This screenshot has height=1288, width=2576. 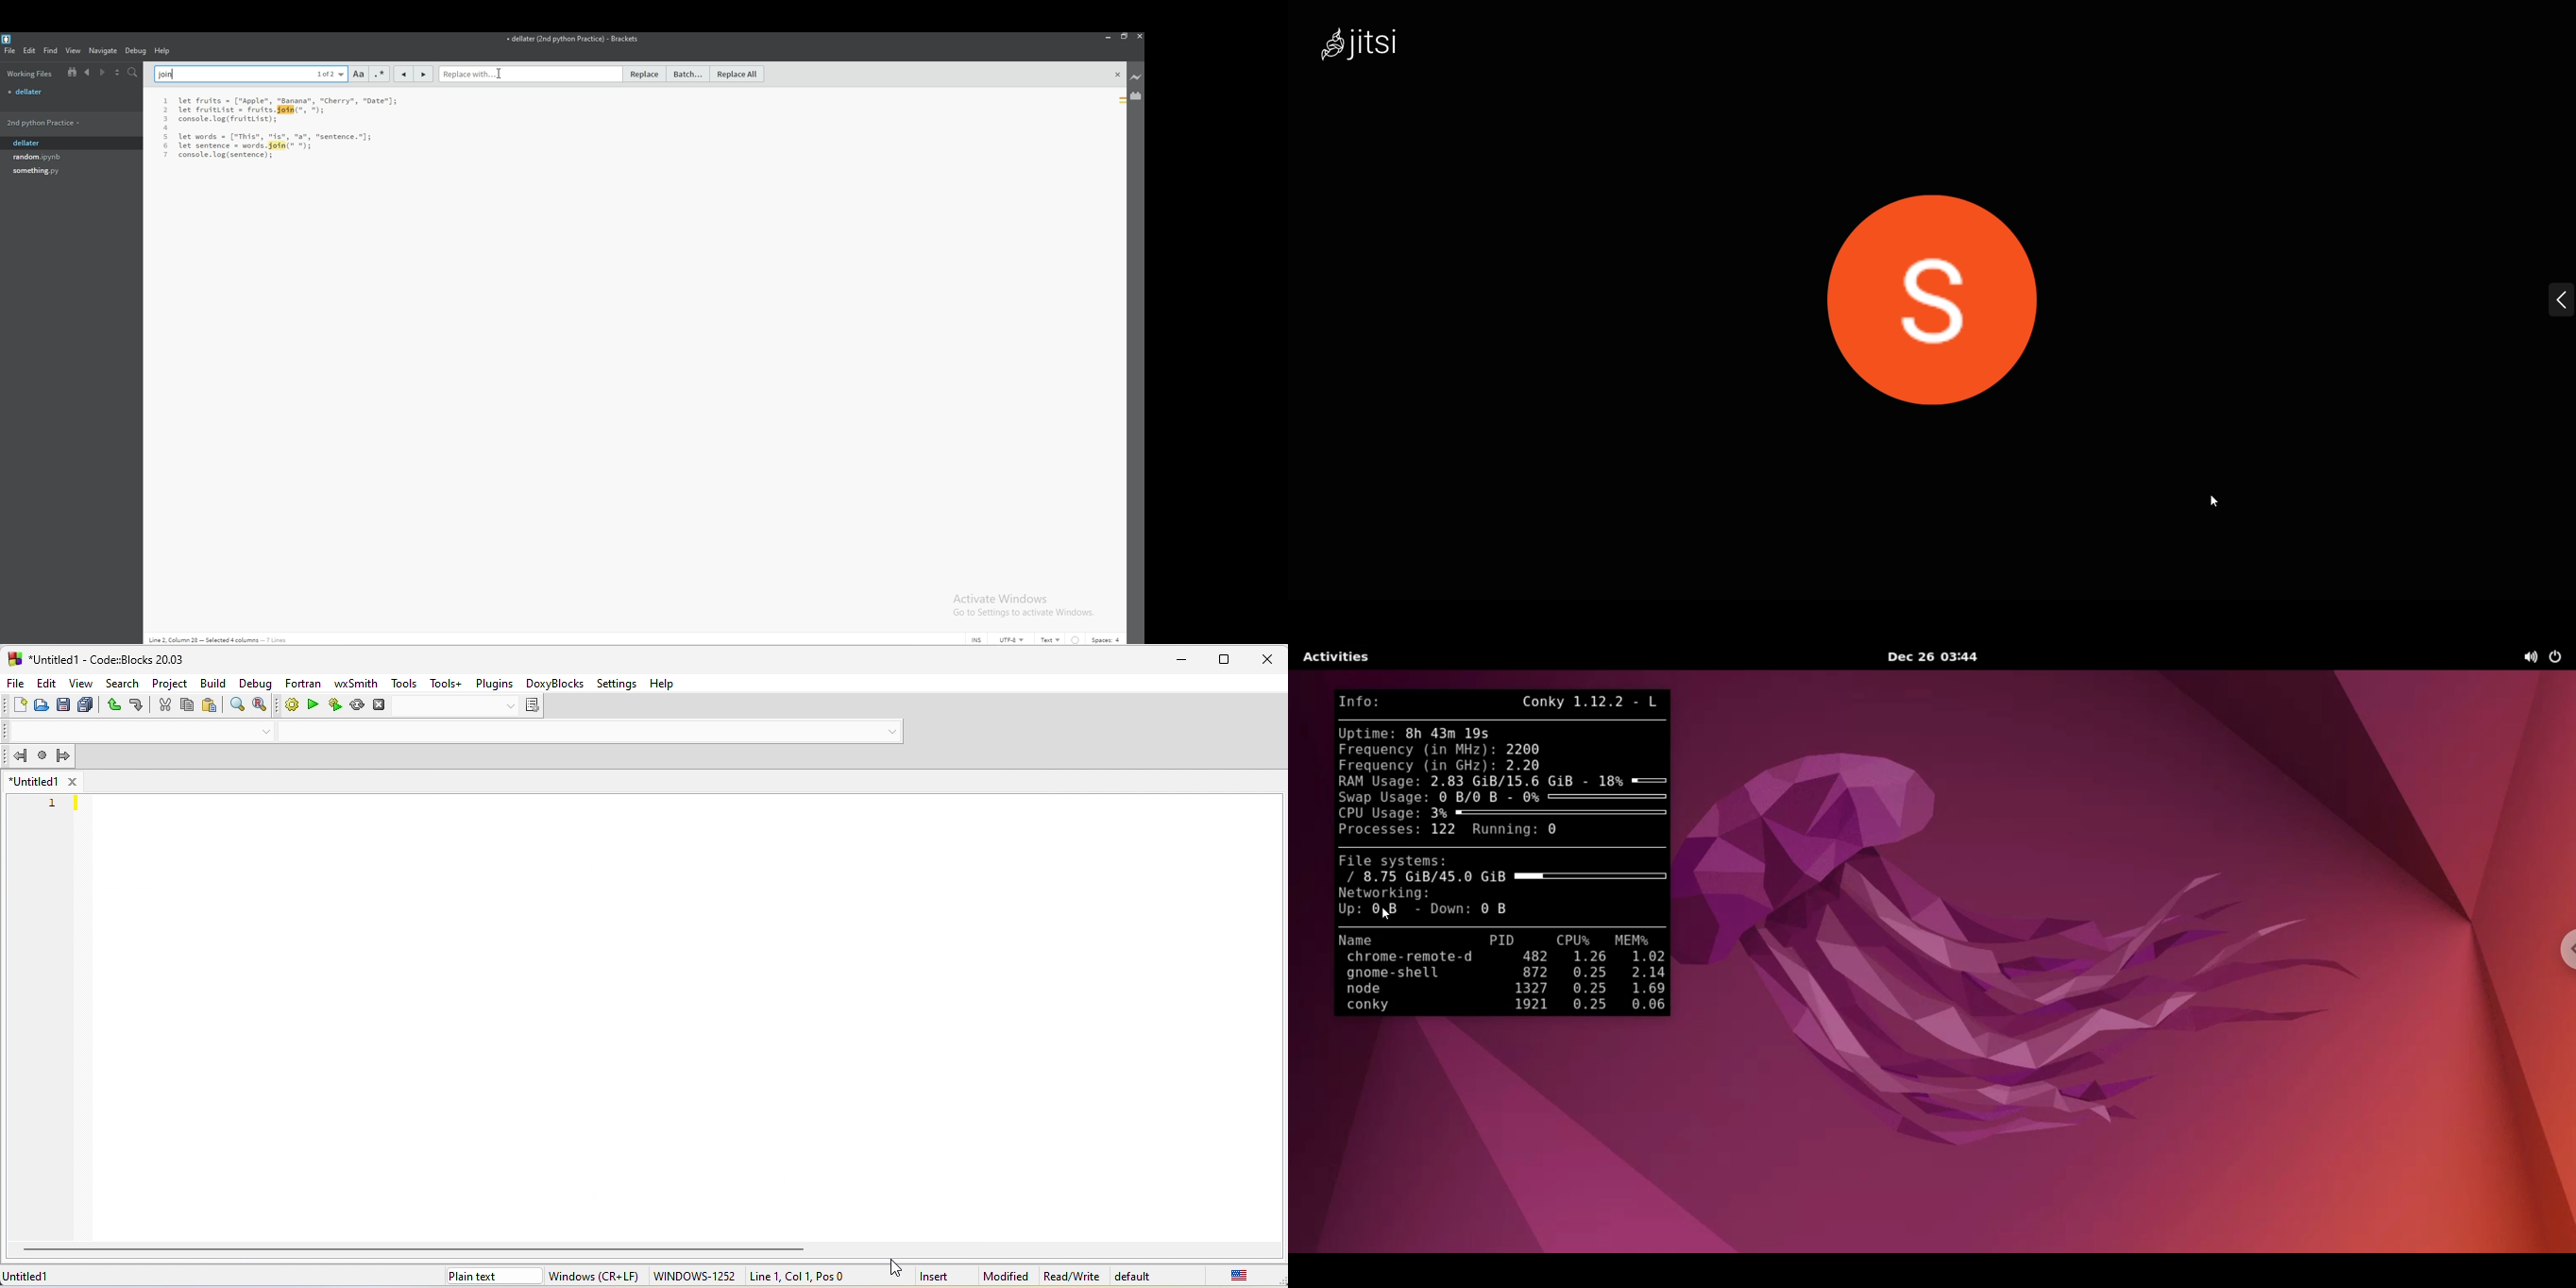 What do you see at coordinates (103, 73) in the screenshot?
I see `next` at bounding box center [103, 73].